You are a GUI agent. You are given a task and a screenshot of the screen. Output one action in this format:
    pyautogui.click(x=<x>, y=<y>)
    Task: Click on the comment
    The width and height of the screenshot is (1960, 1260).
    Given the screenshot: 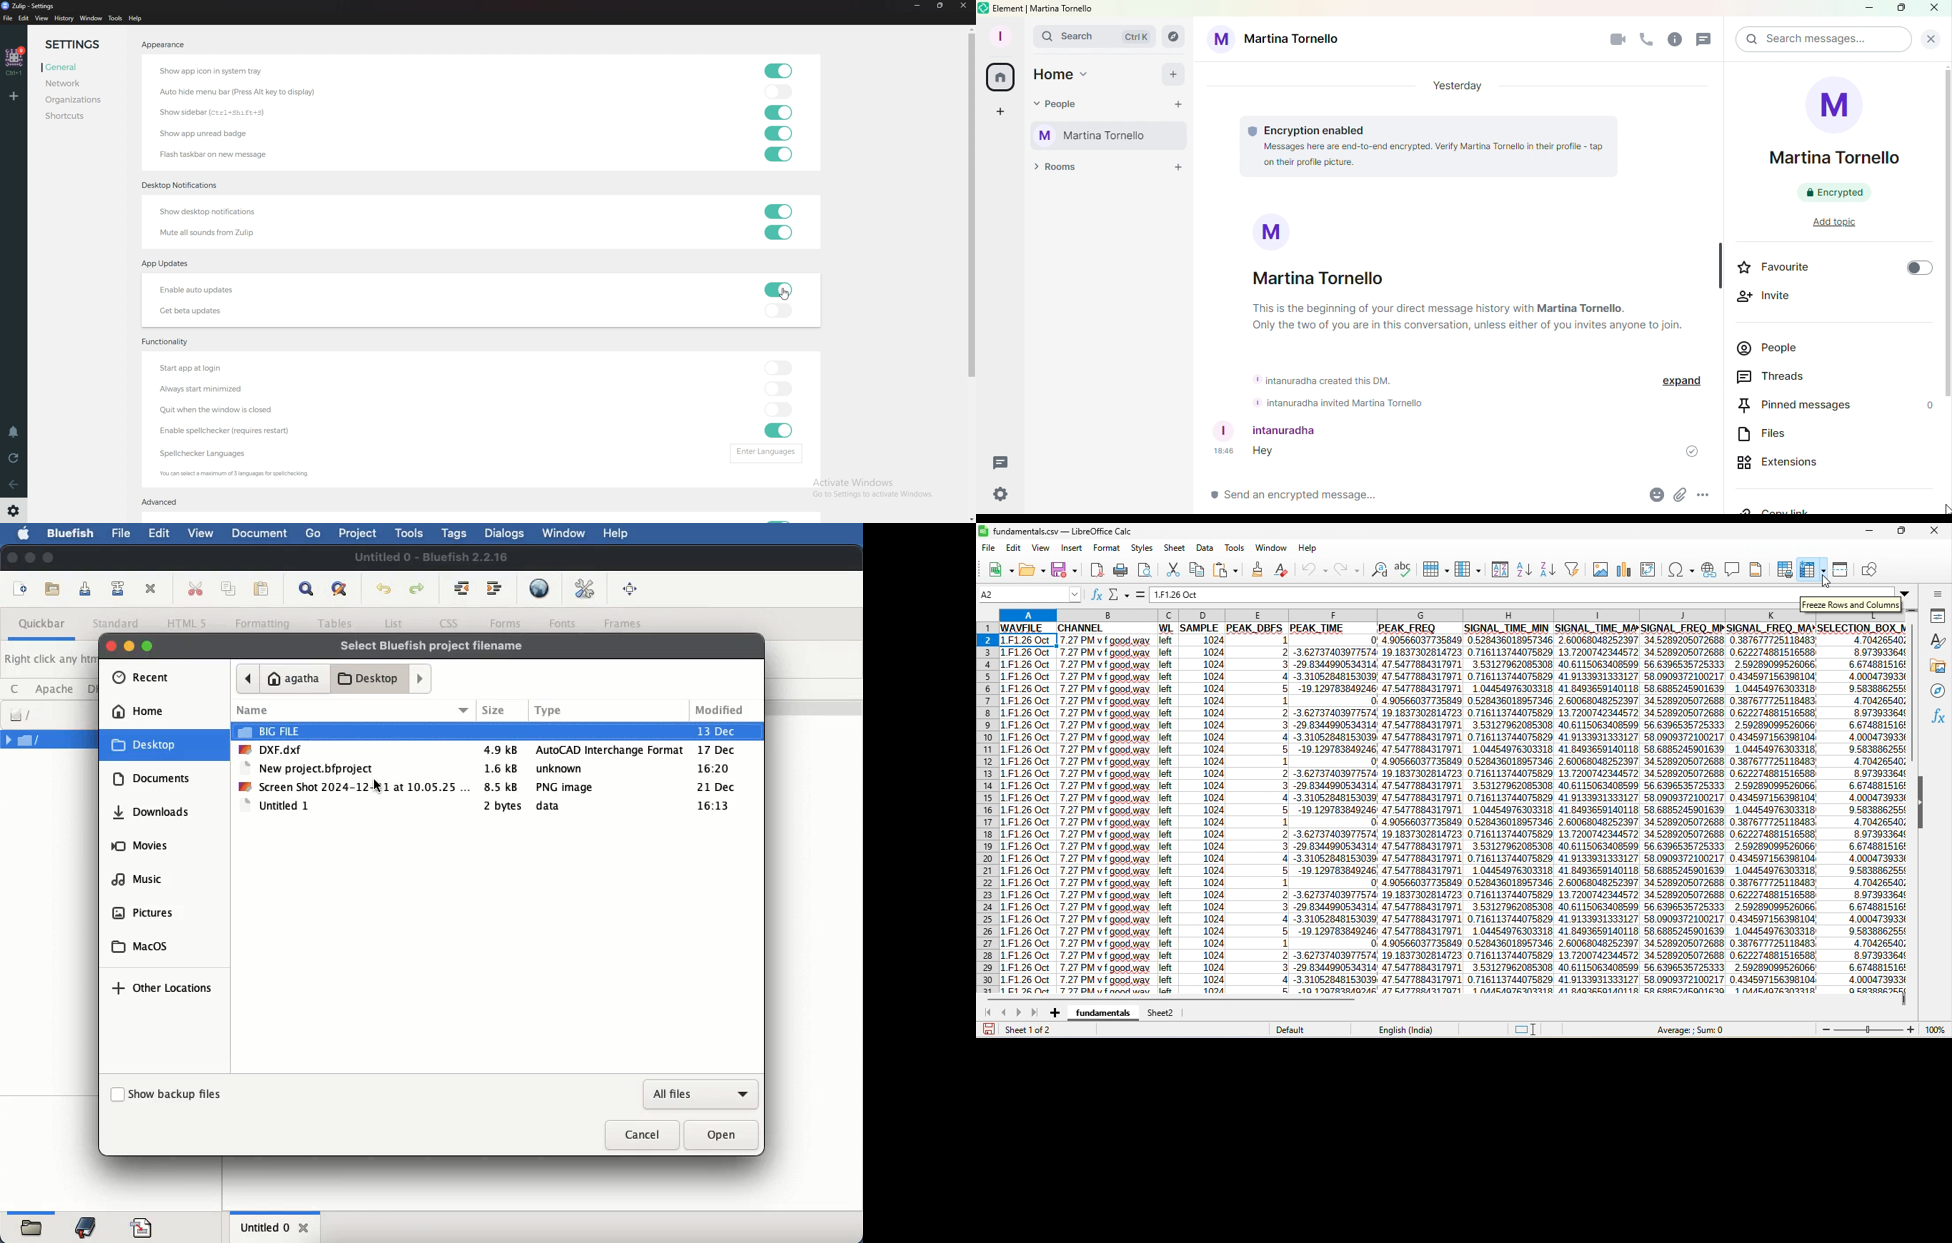 What is the action you would take?
    pyautogui.click(x=1733, y=569)
    